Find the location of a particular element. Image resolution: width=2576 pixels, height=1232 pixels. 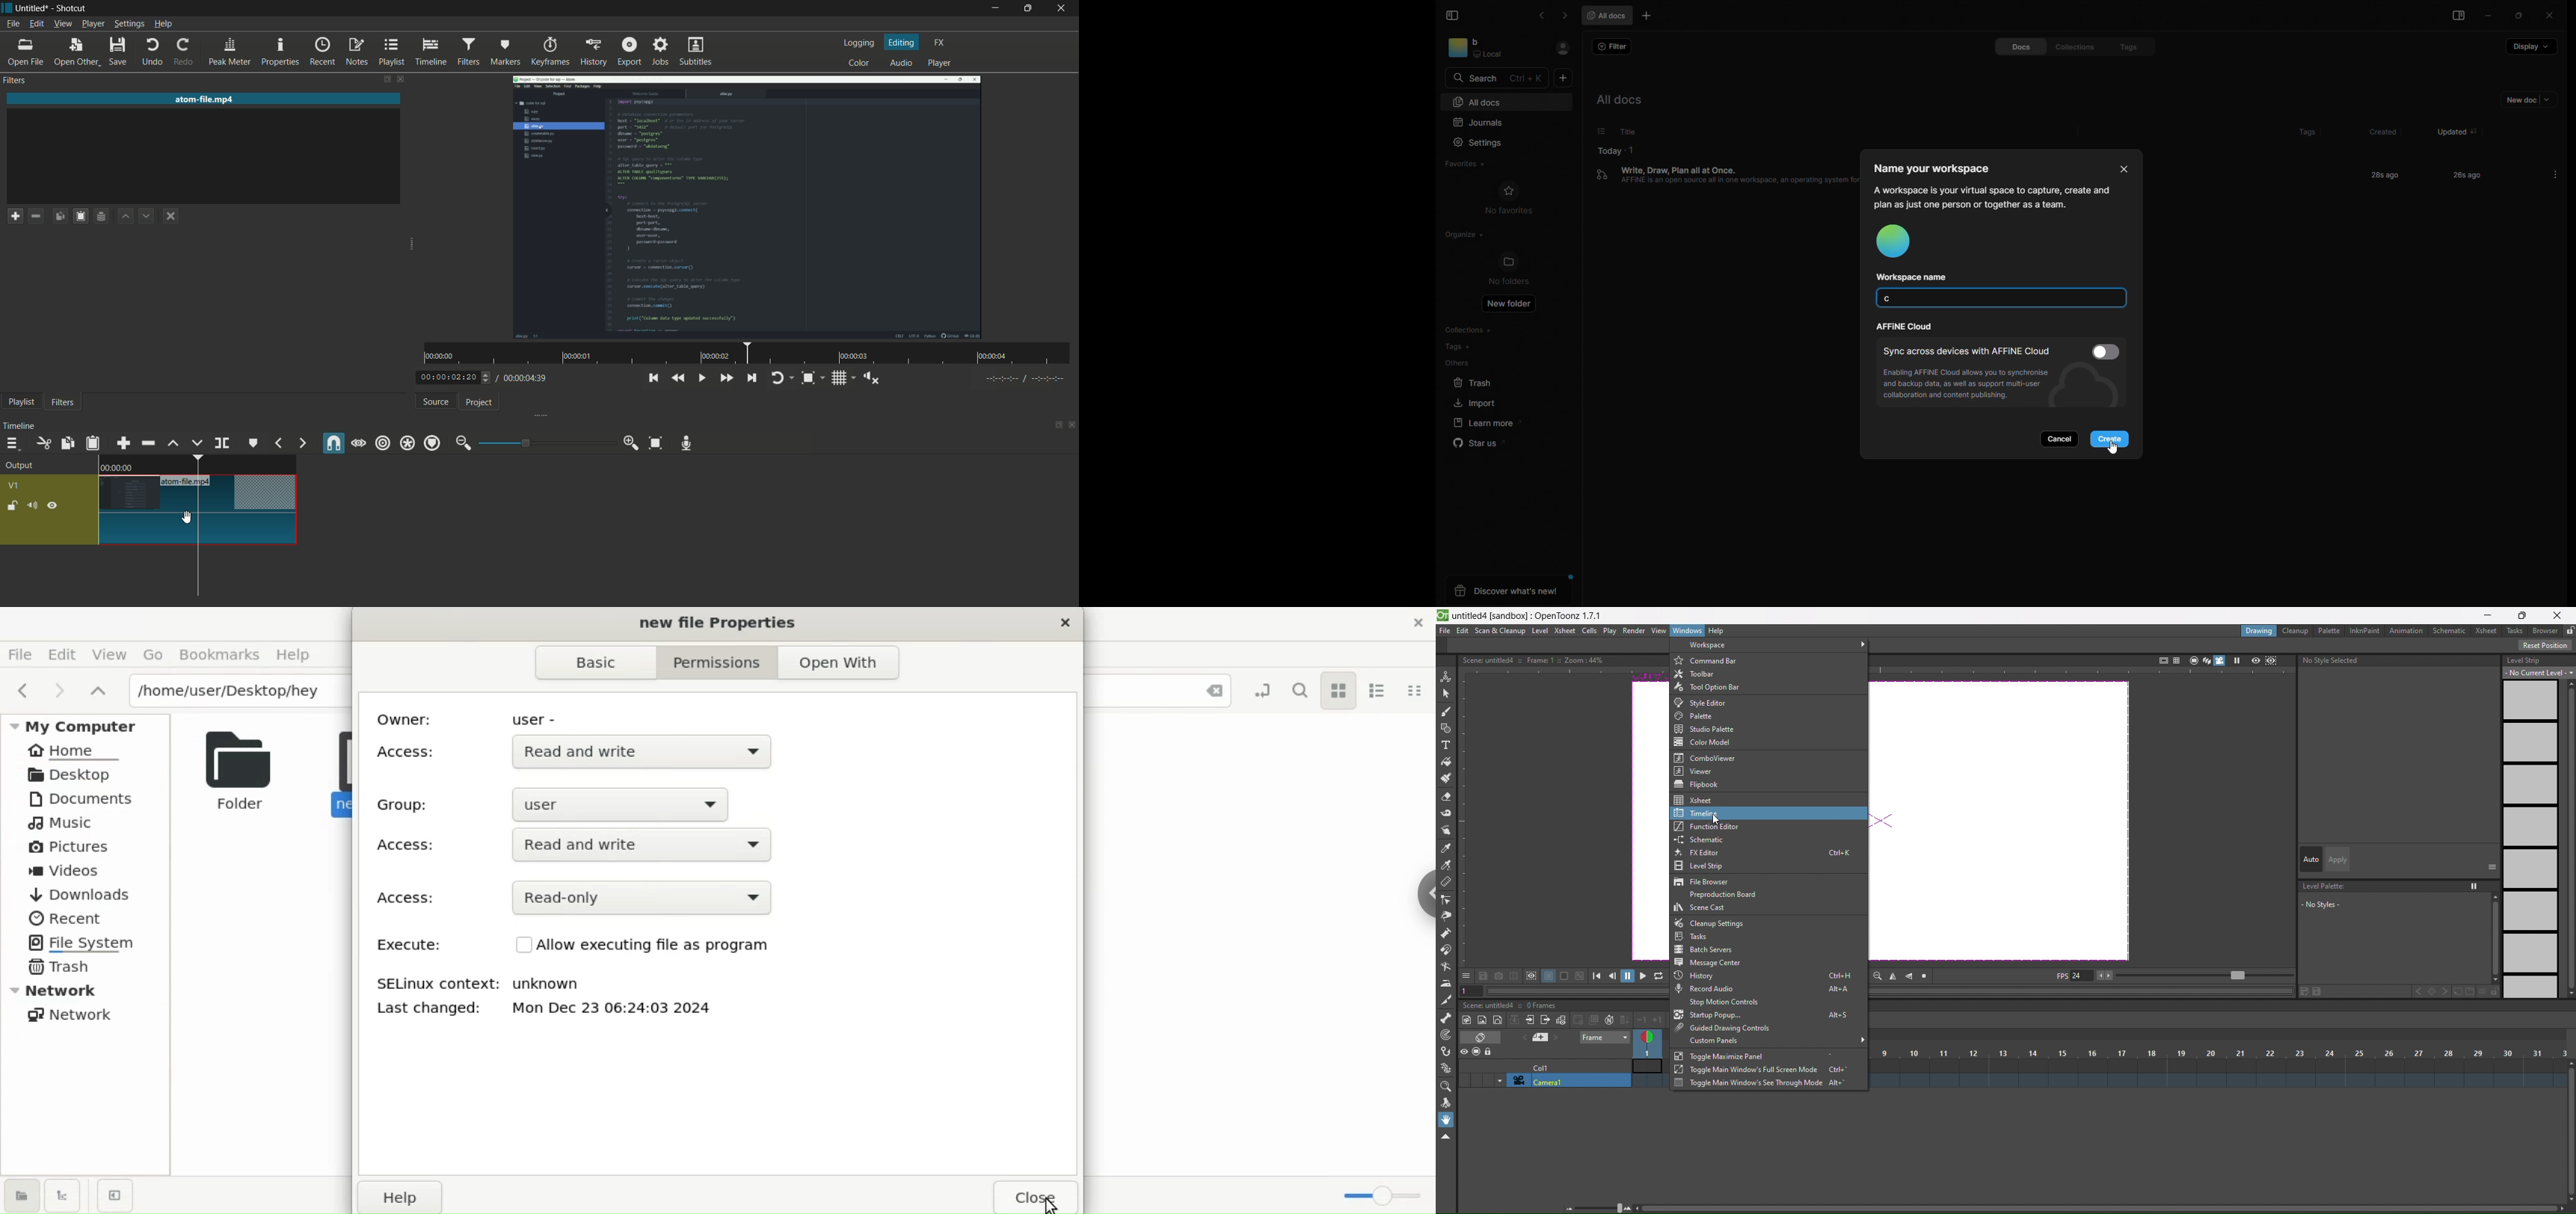

startup popup is located at coordinates (1769, 1016).